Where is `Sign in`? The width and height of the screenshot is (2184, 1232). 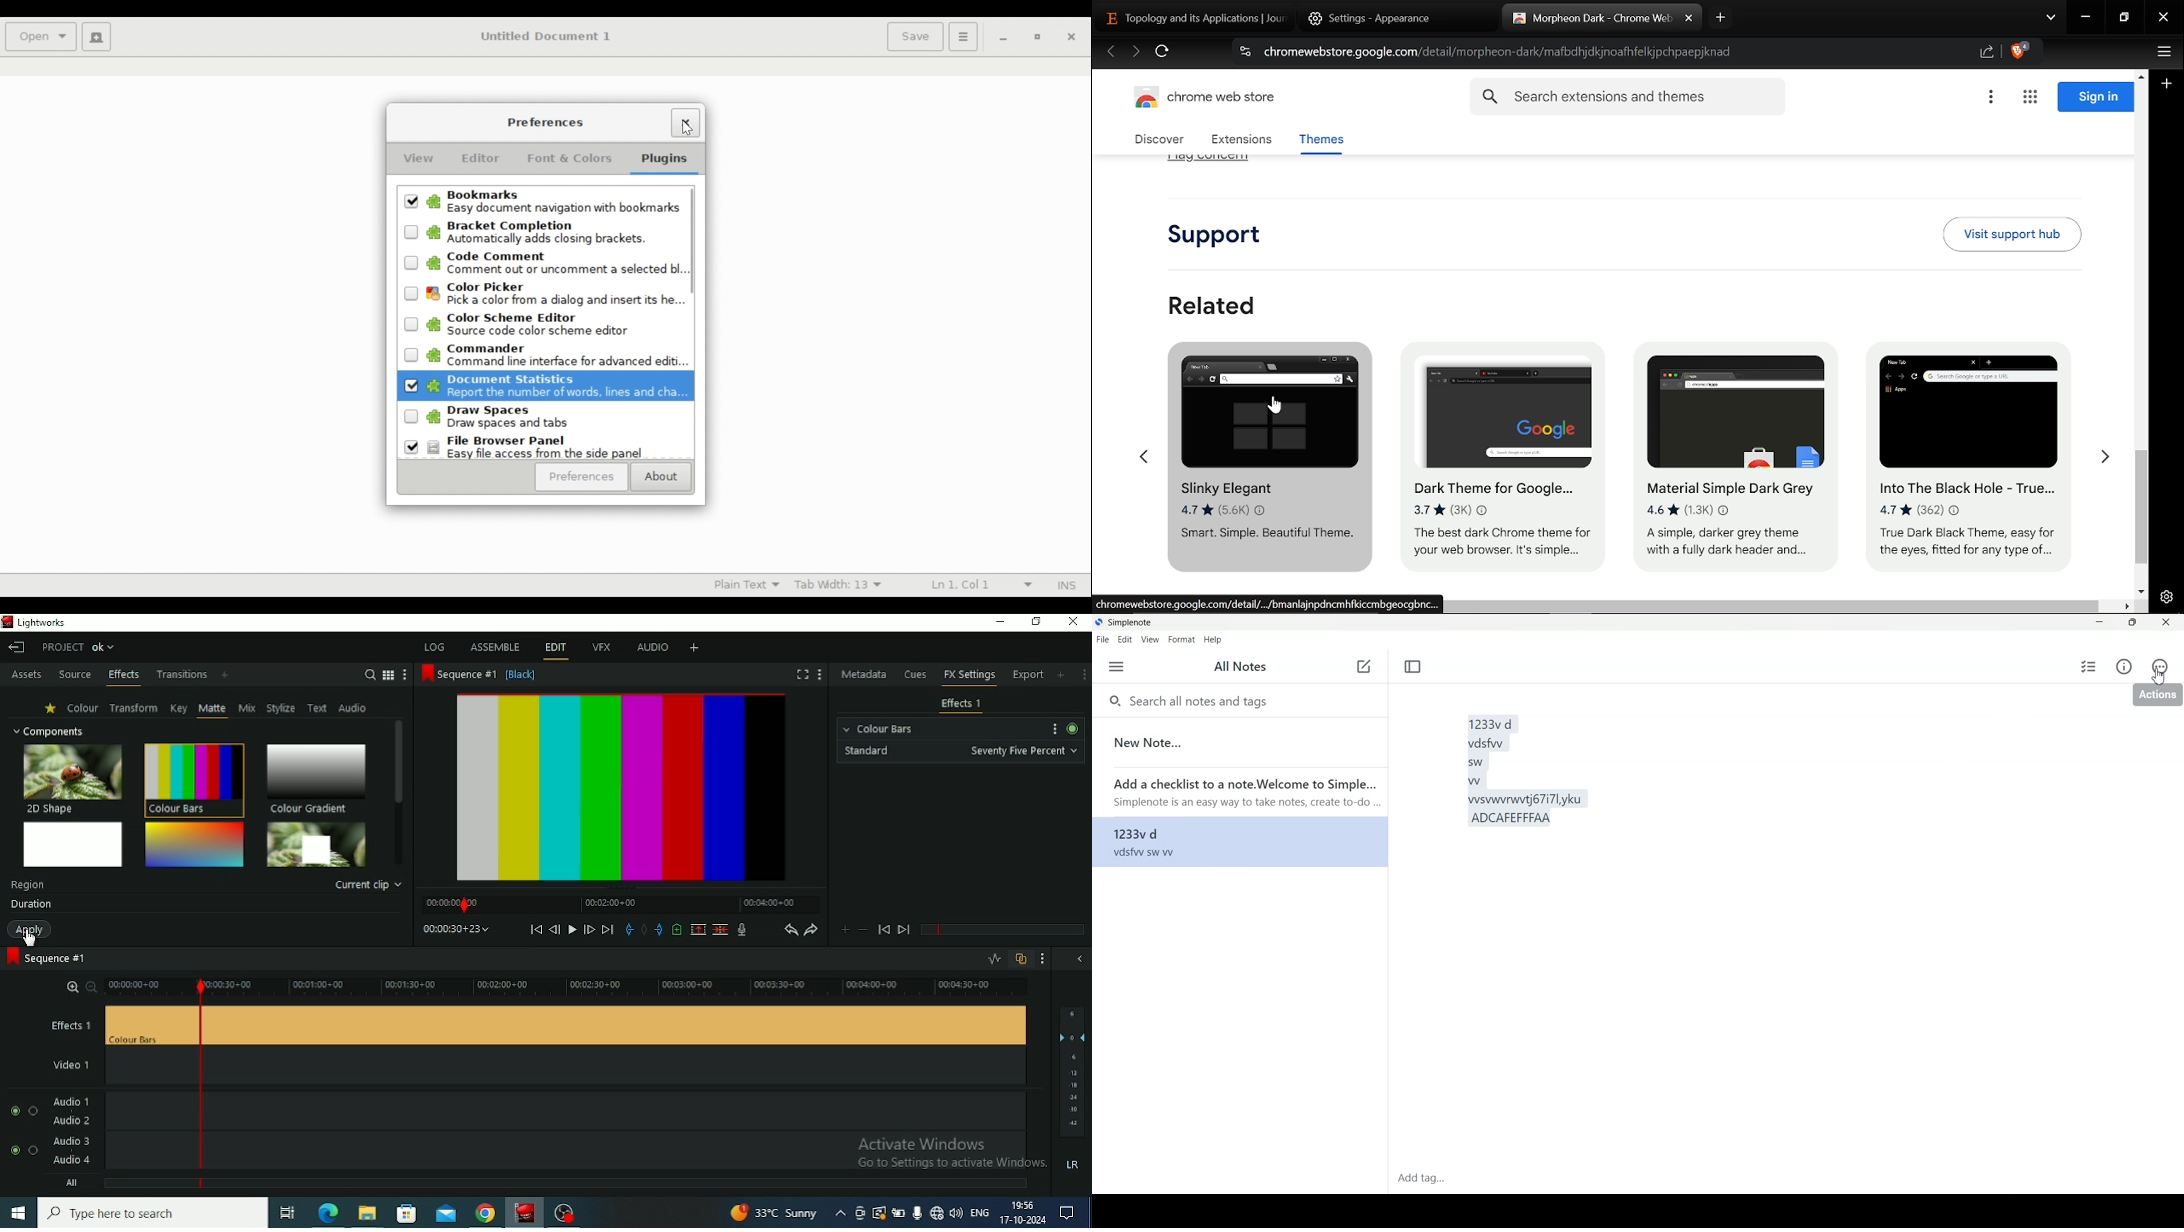
Sign in is located at coordinates (2096, 97).